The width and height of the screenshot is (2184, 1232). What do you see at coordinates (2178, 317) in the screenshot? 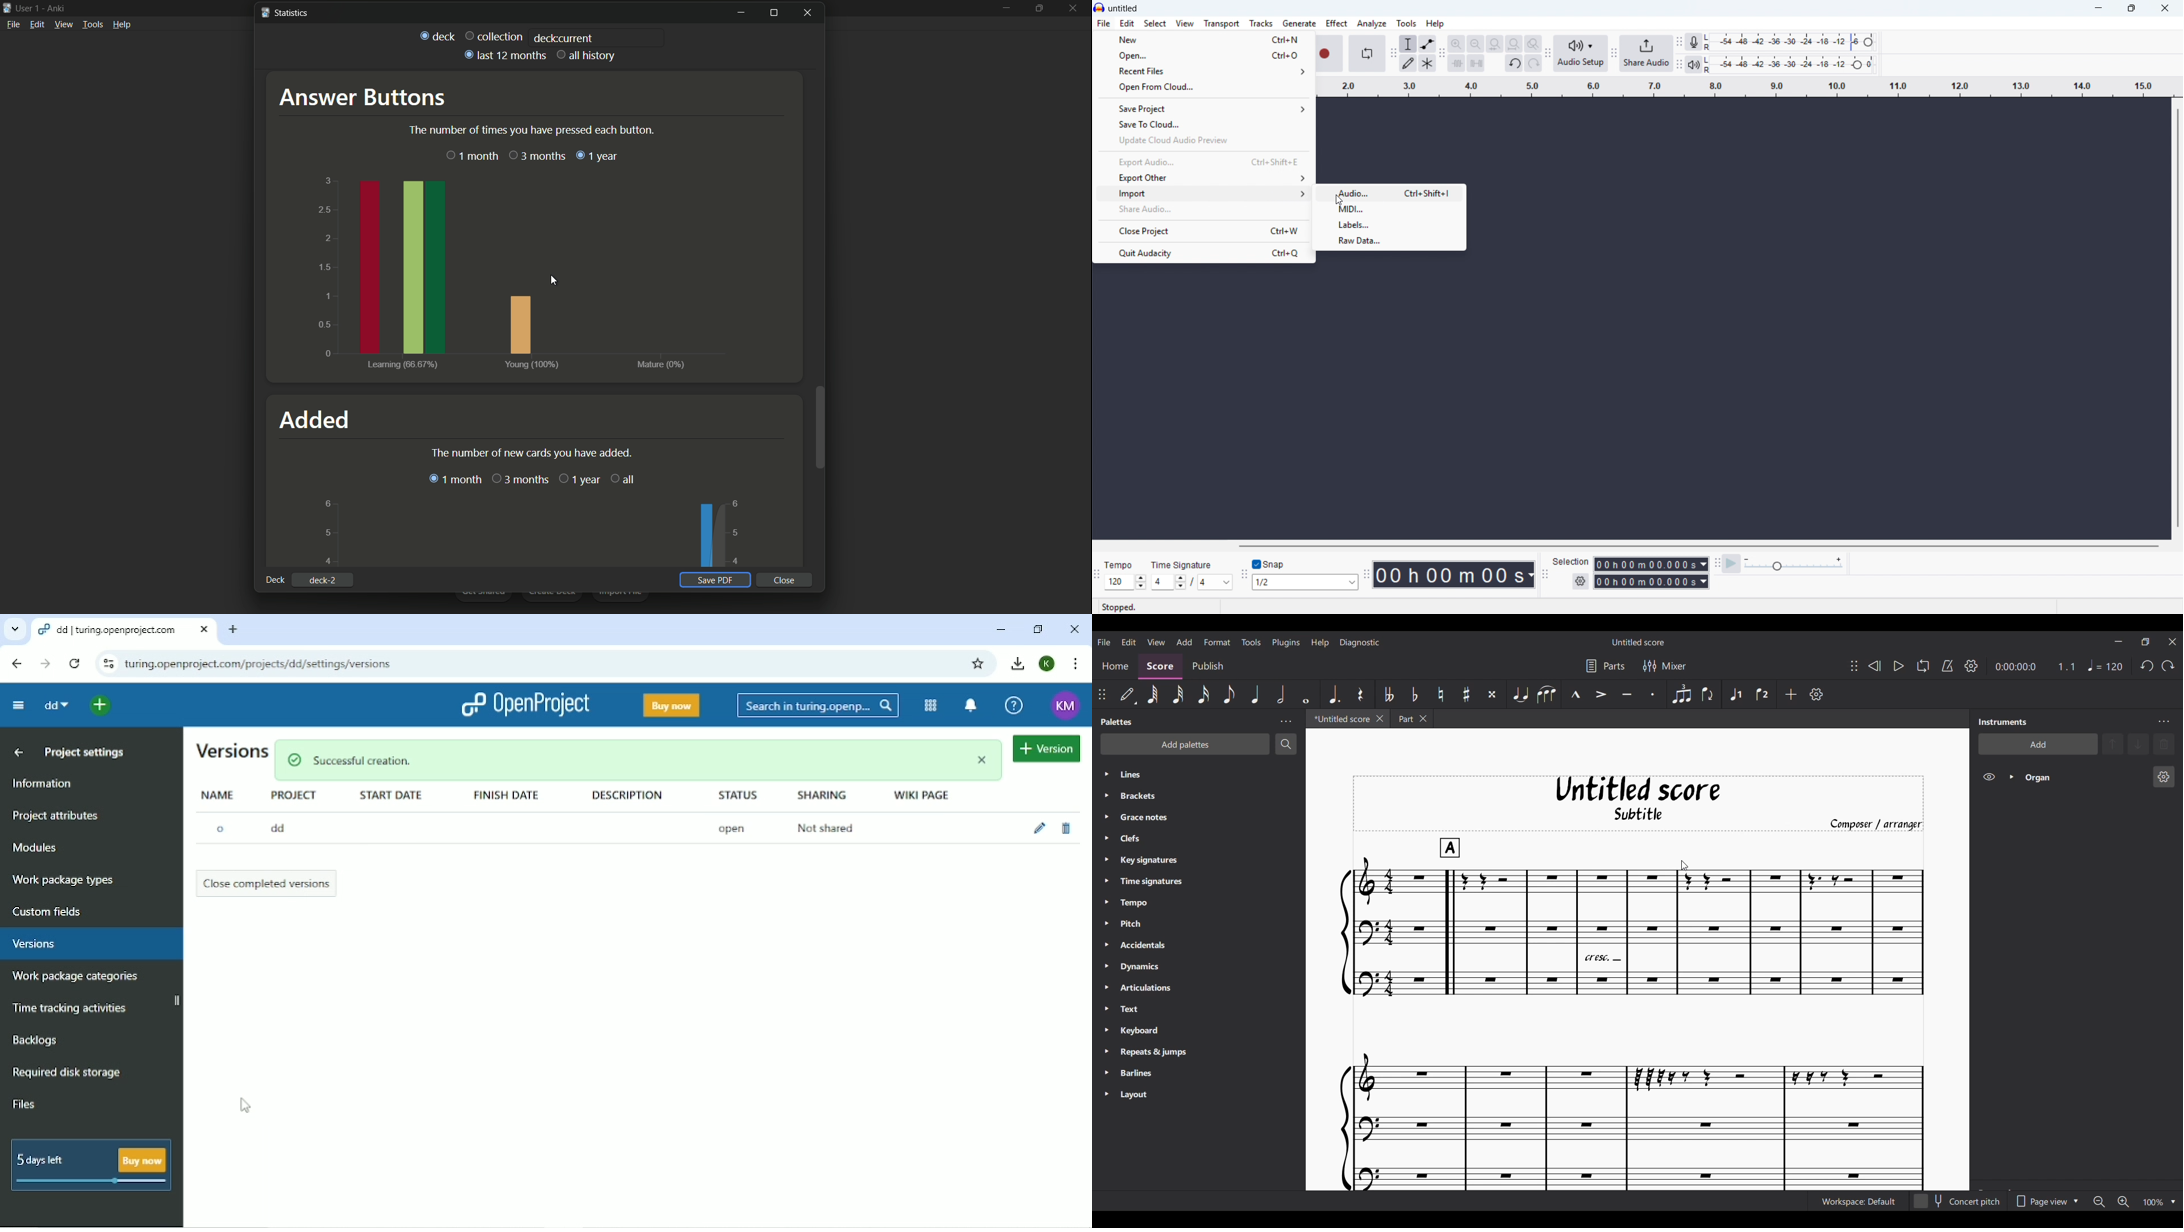
I see `Vertical scroll bar` at bounding box center [2178, 317].